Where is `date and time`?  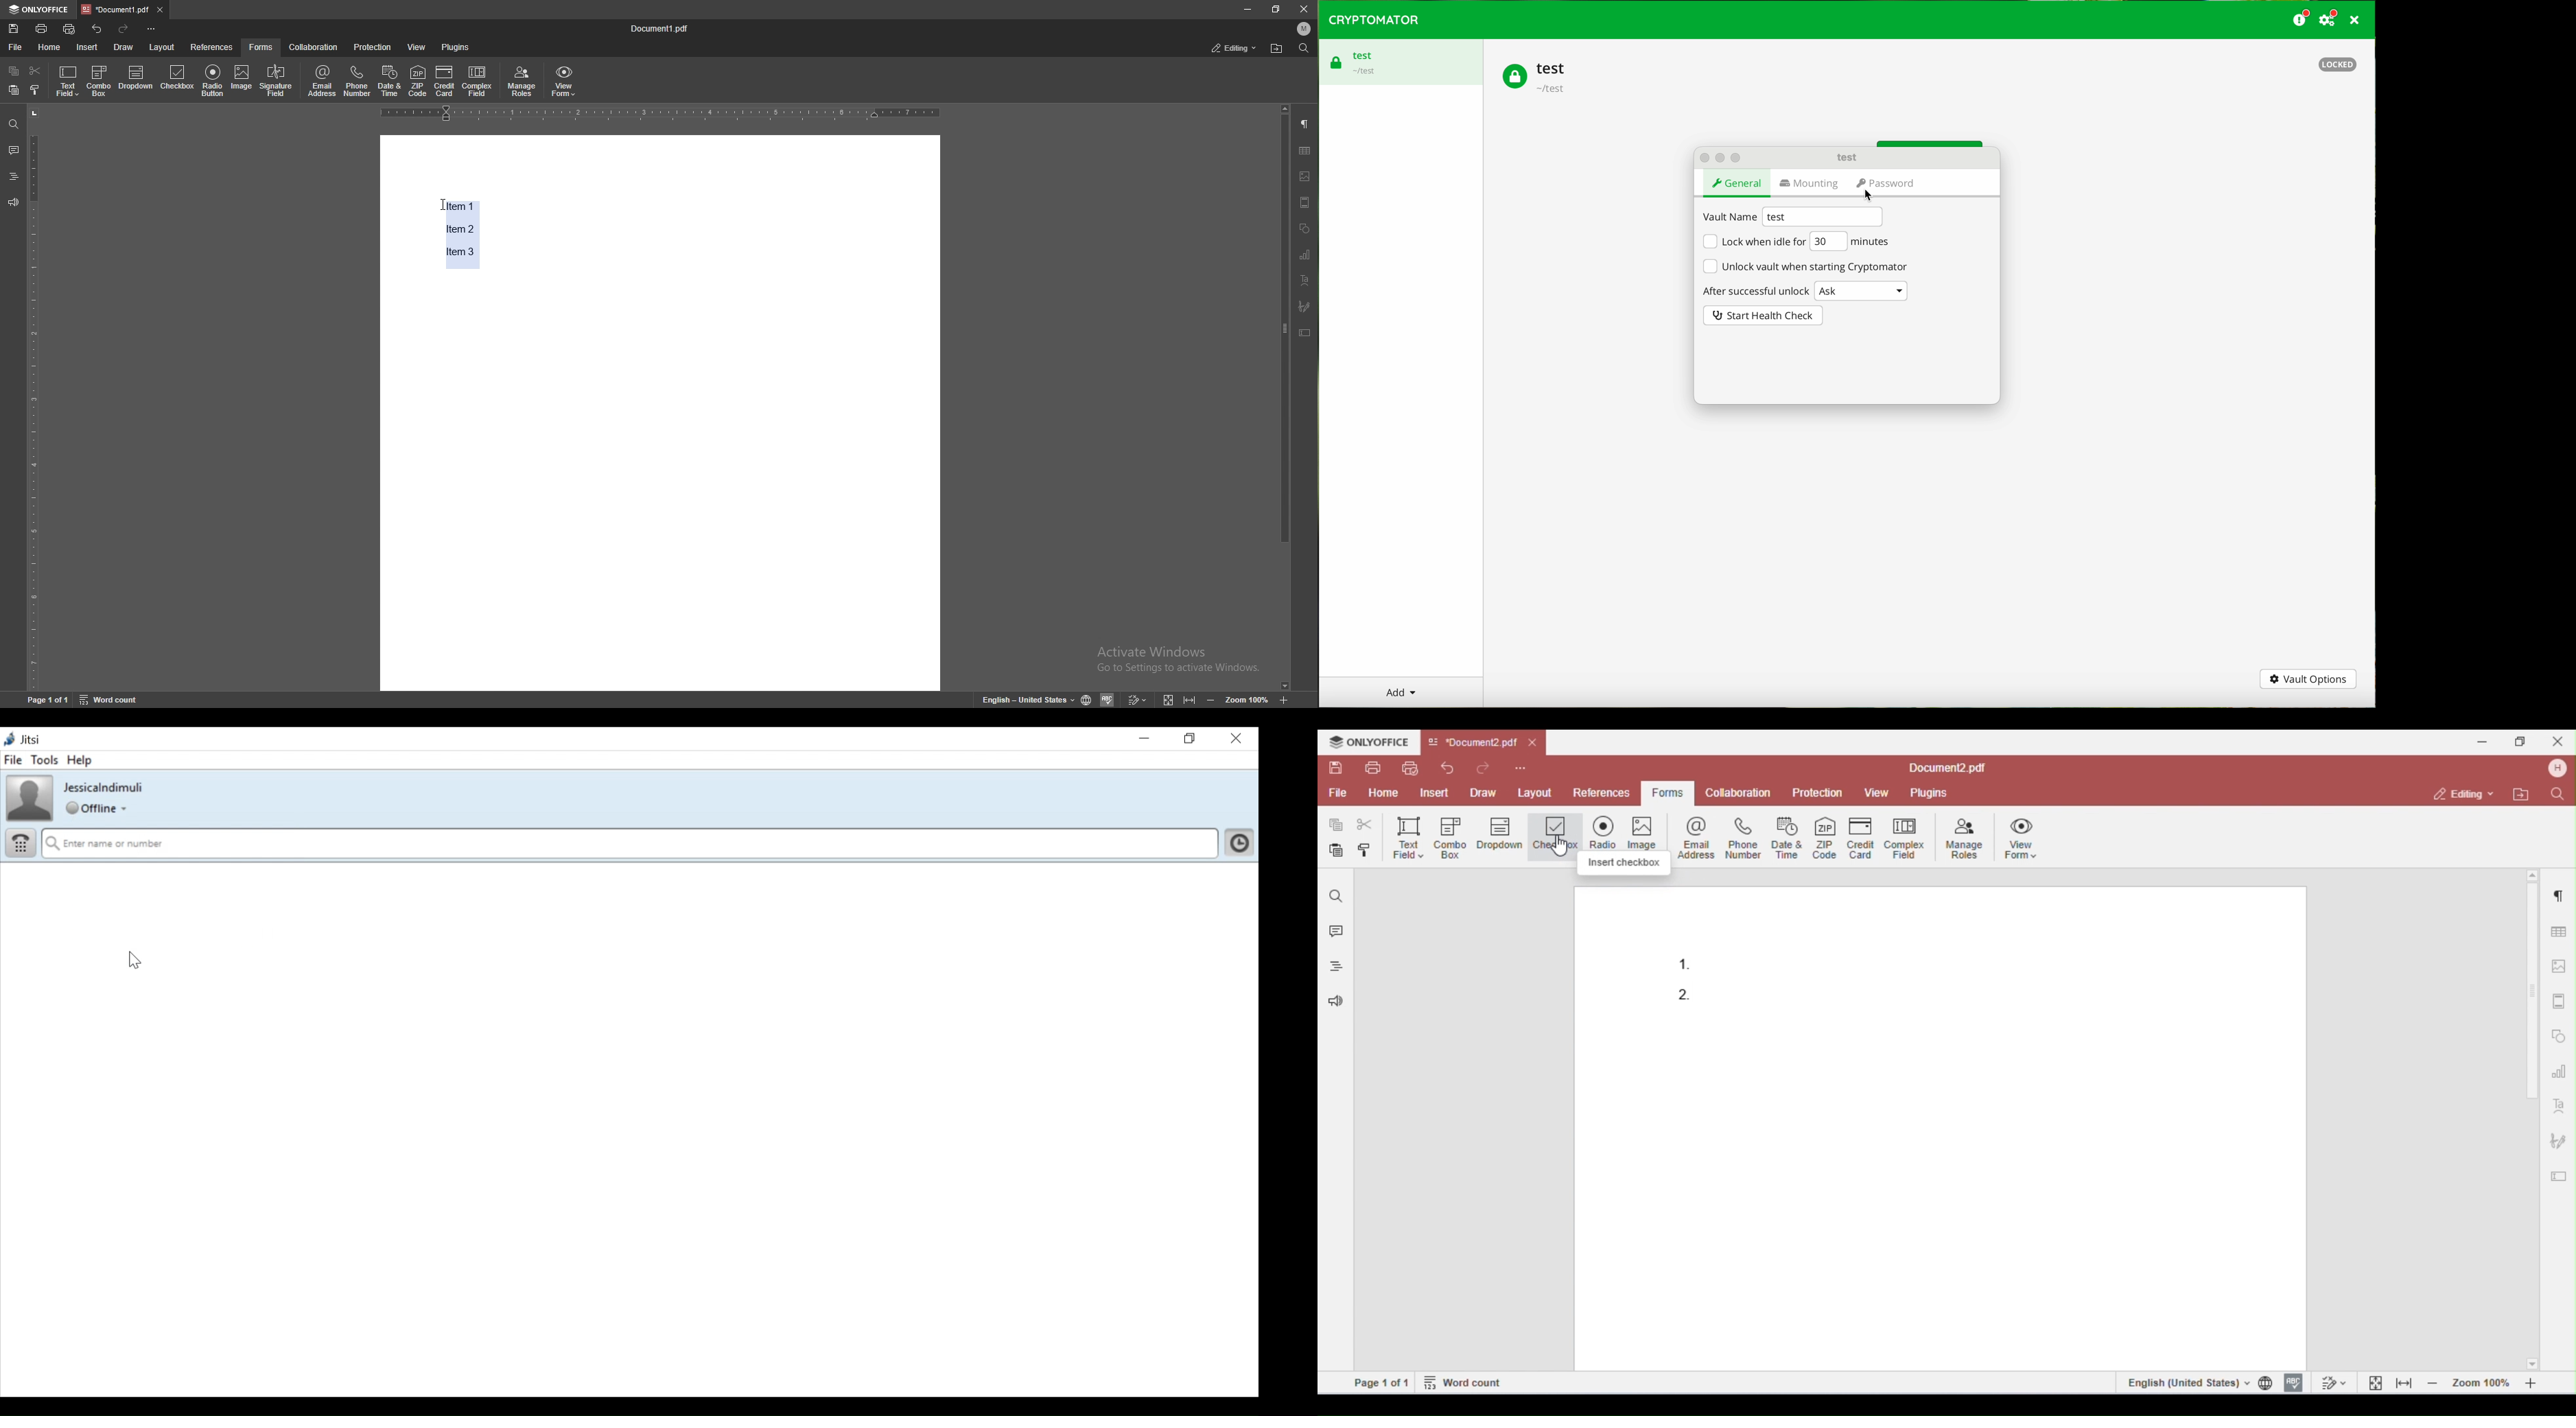 date and time is located at coordinates (390, 80).